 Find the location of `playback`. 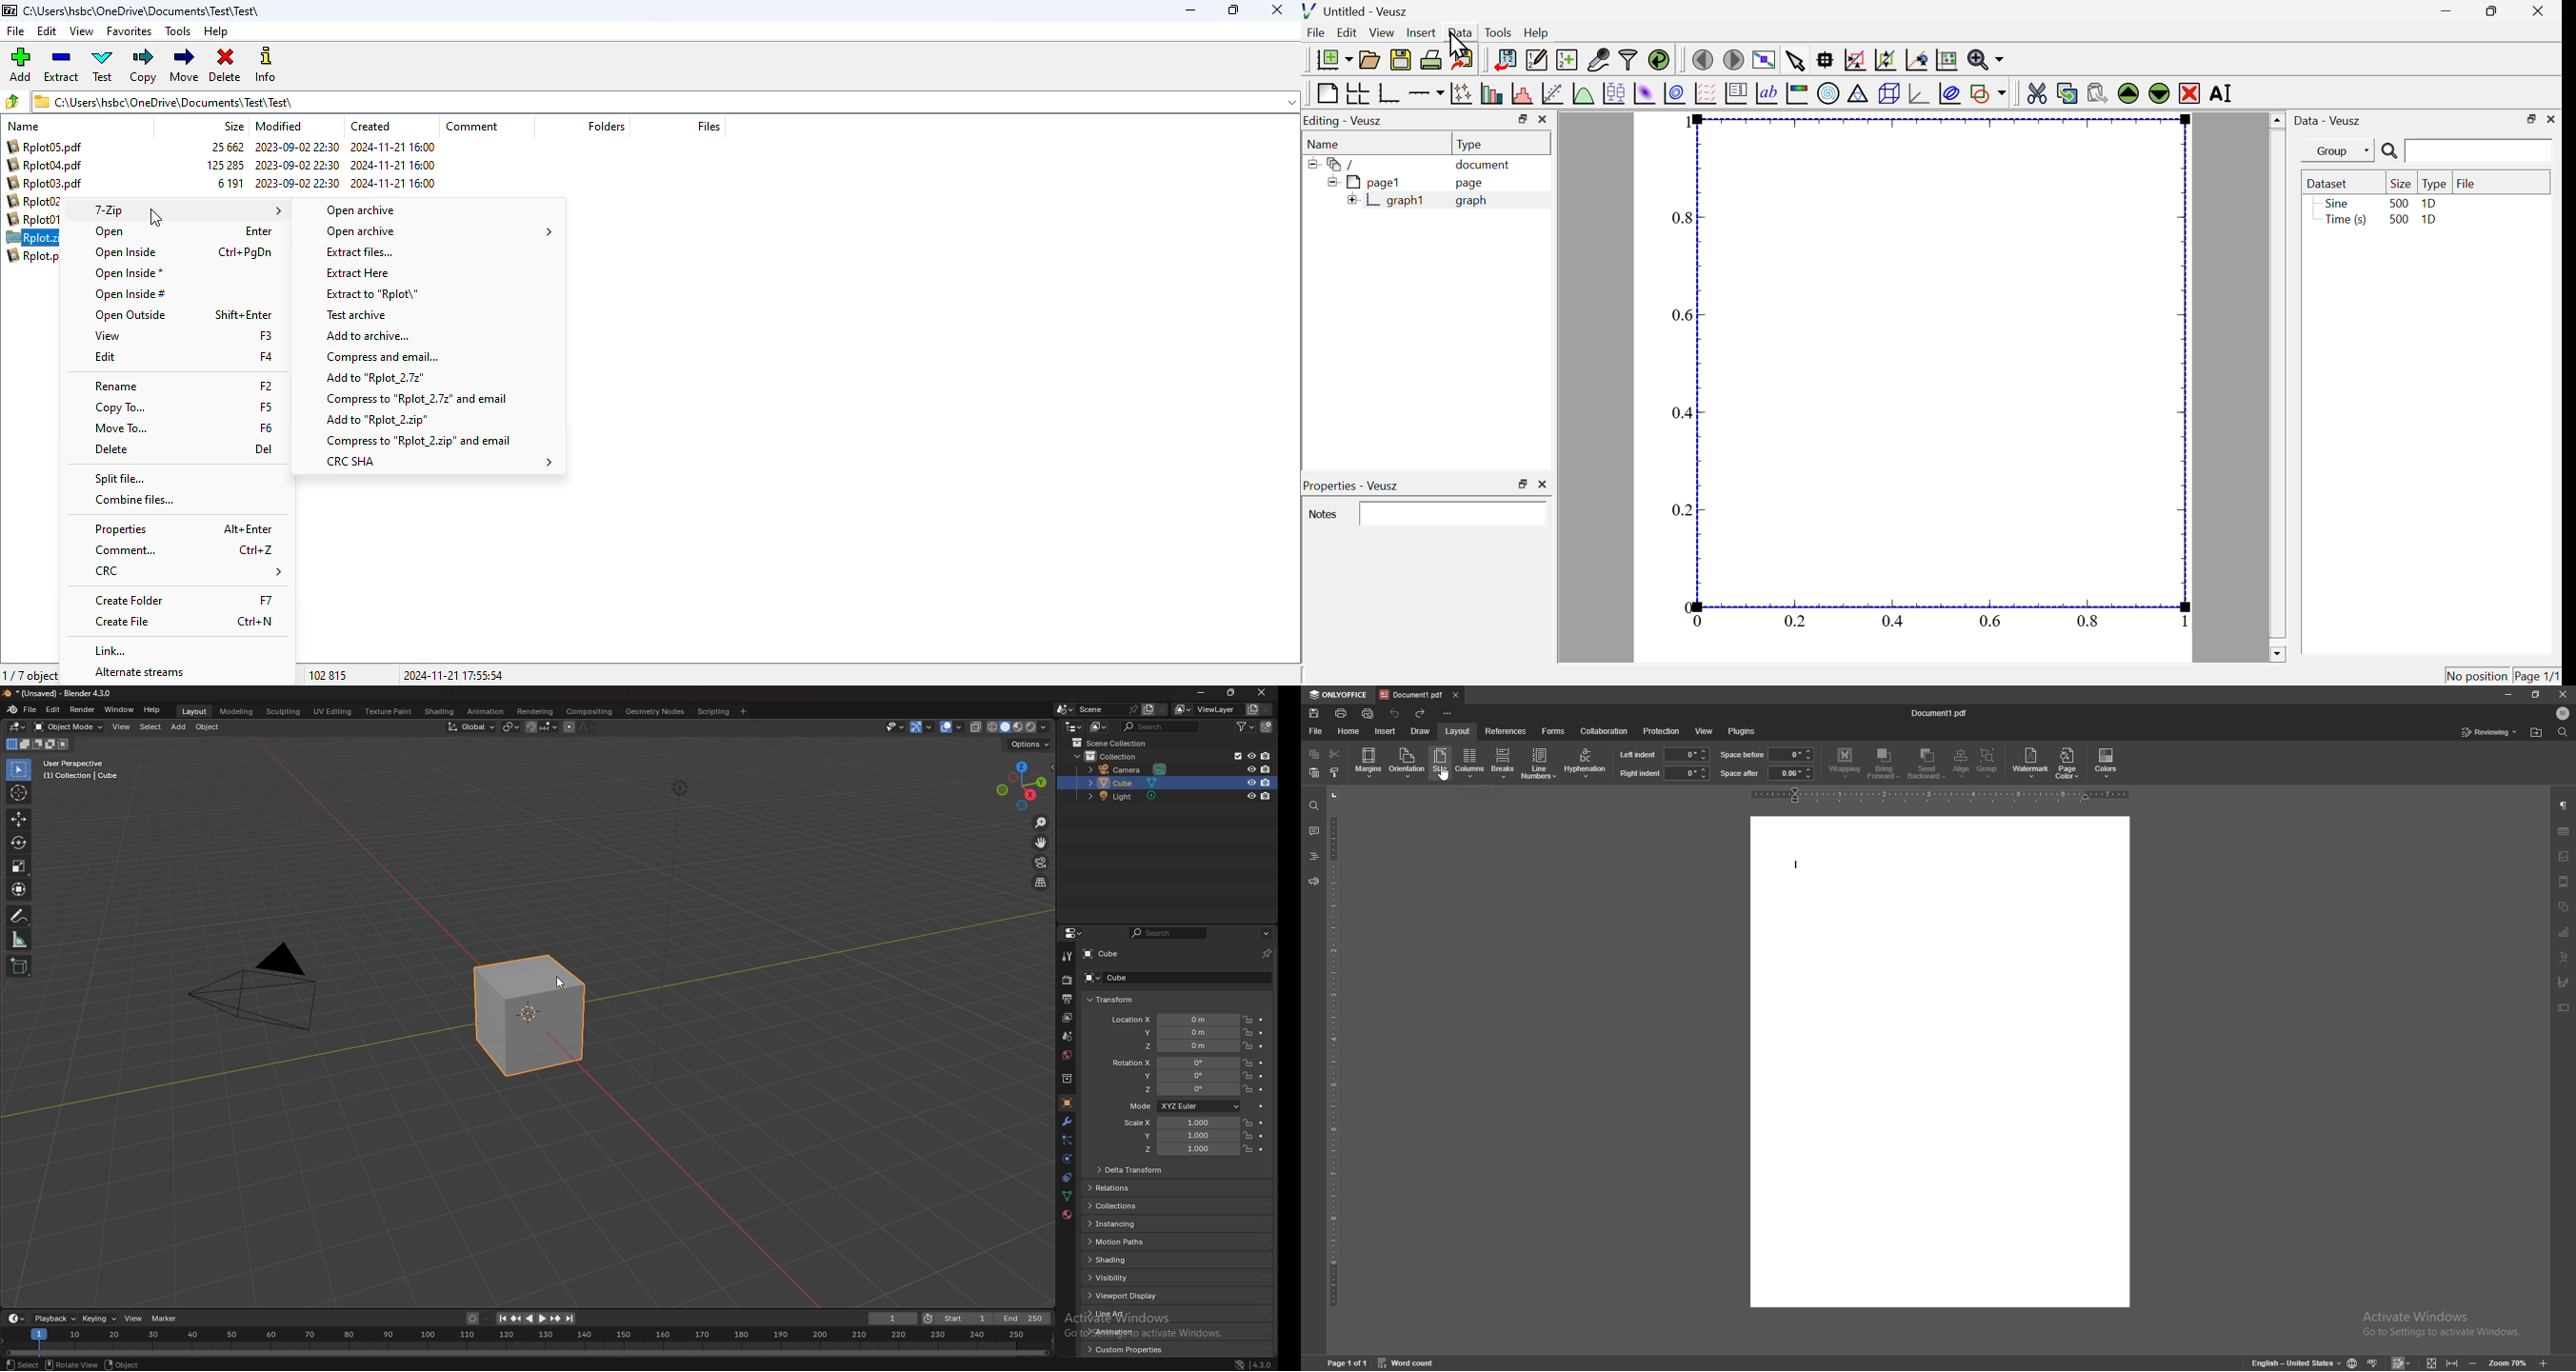

playback is located at coordinates (56, 1318).